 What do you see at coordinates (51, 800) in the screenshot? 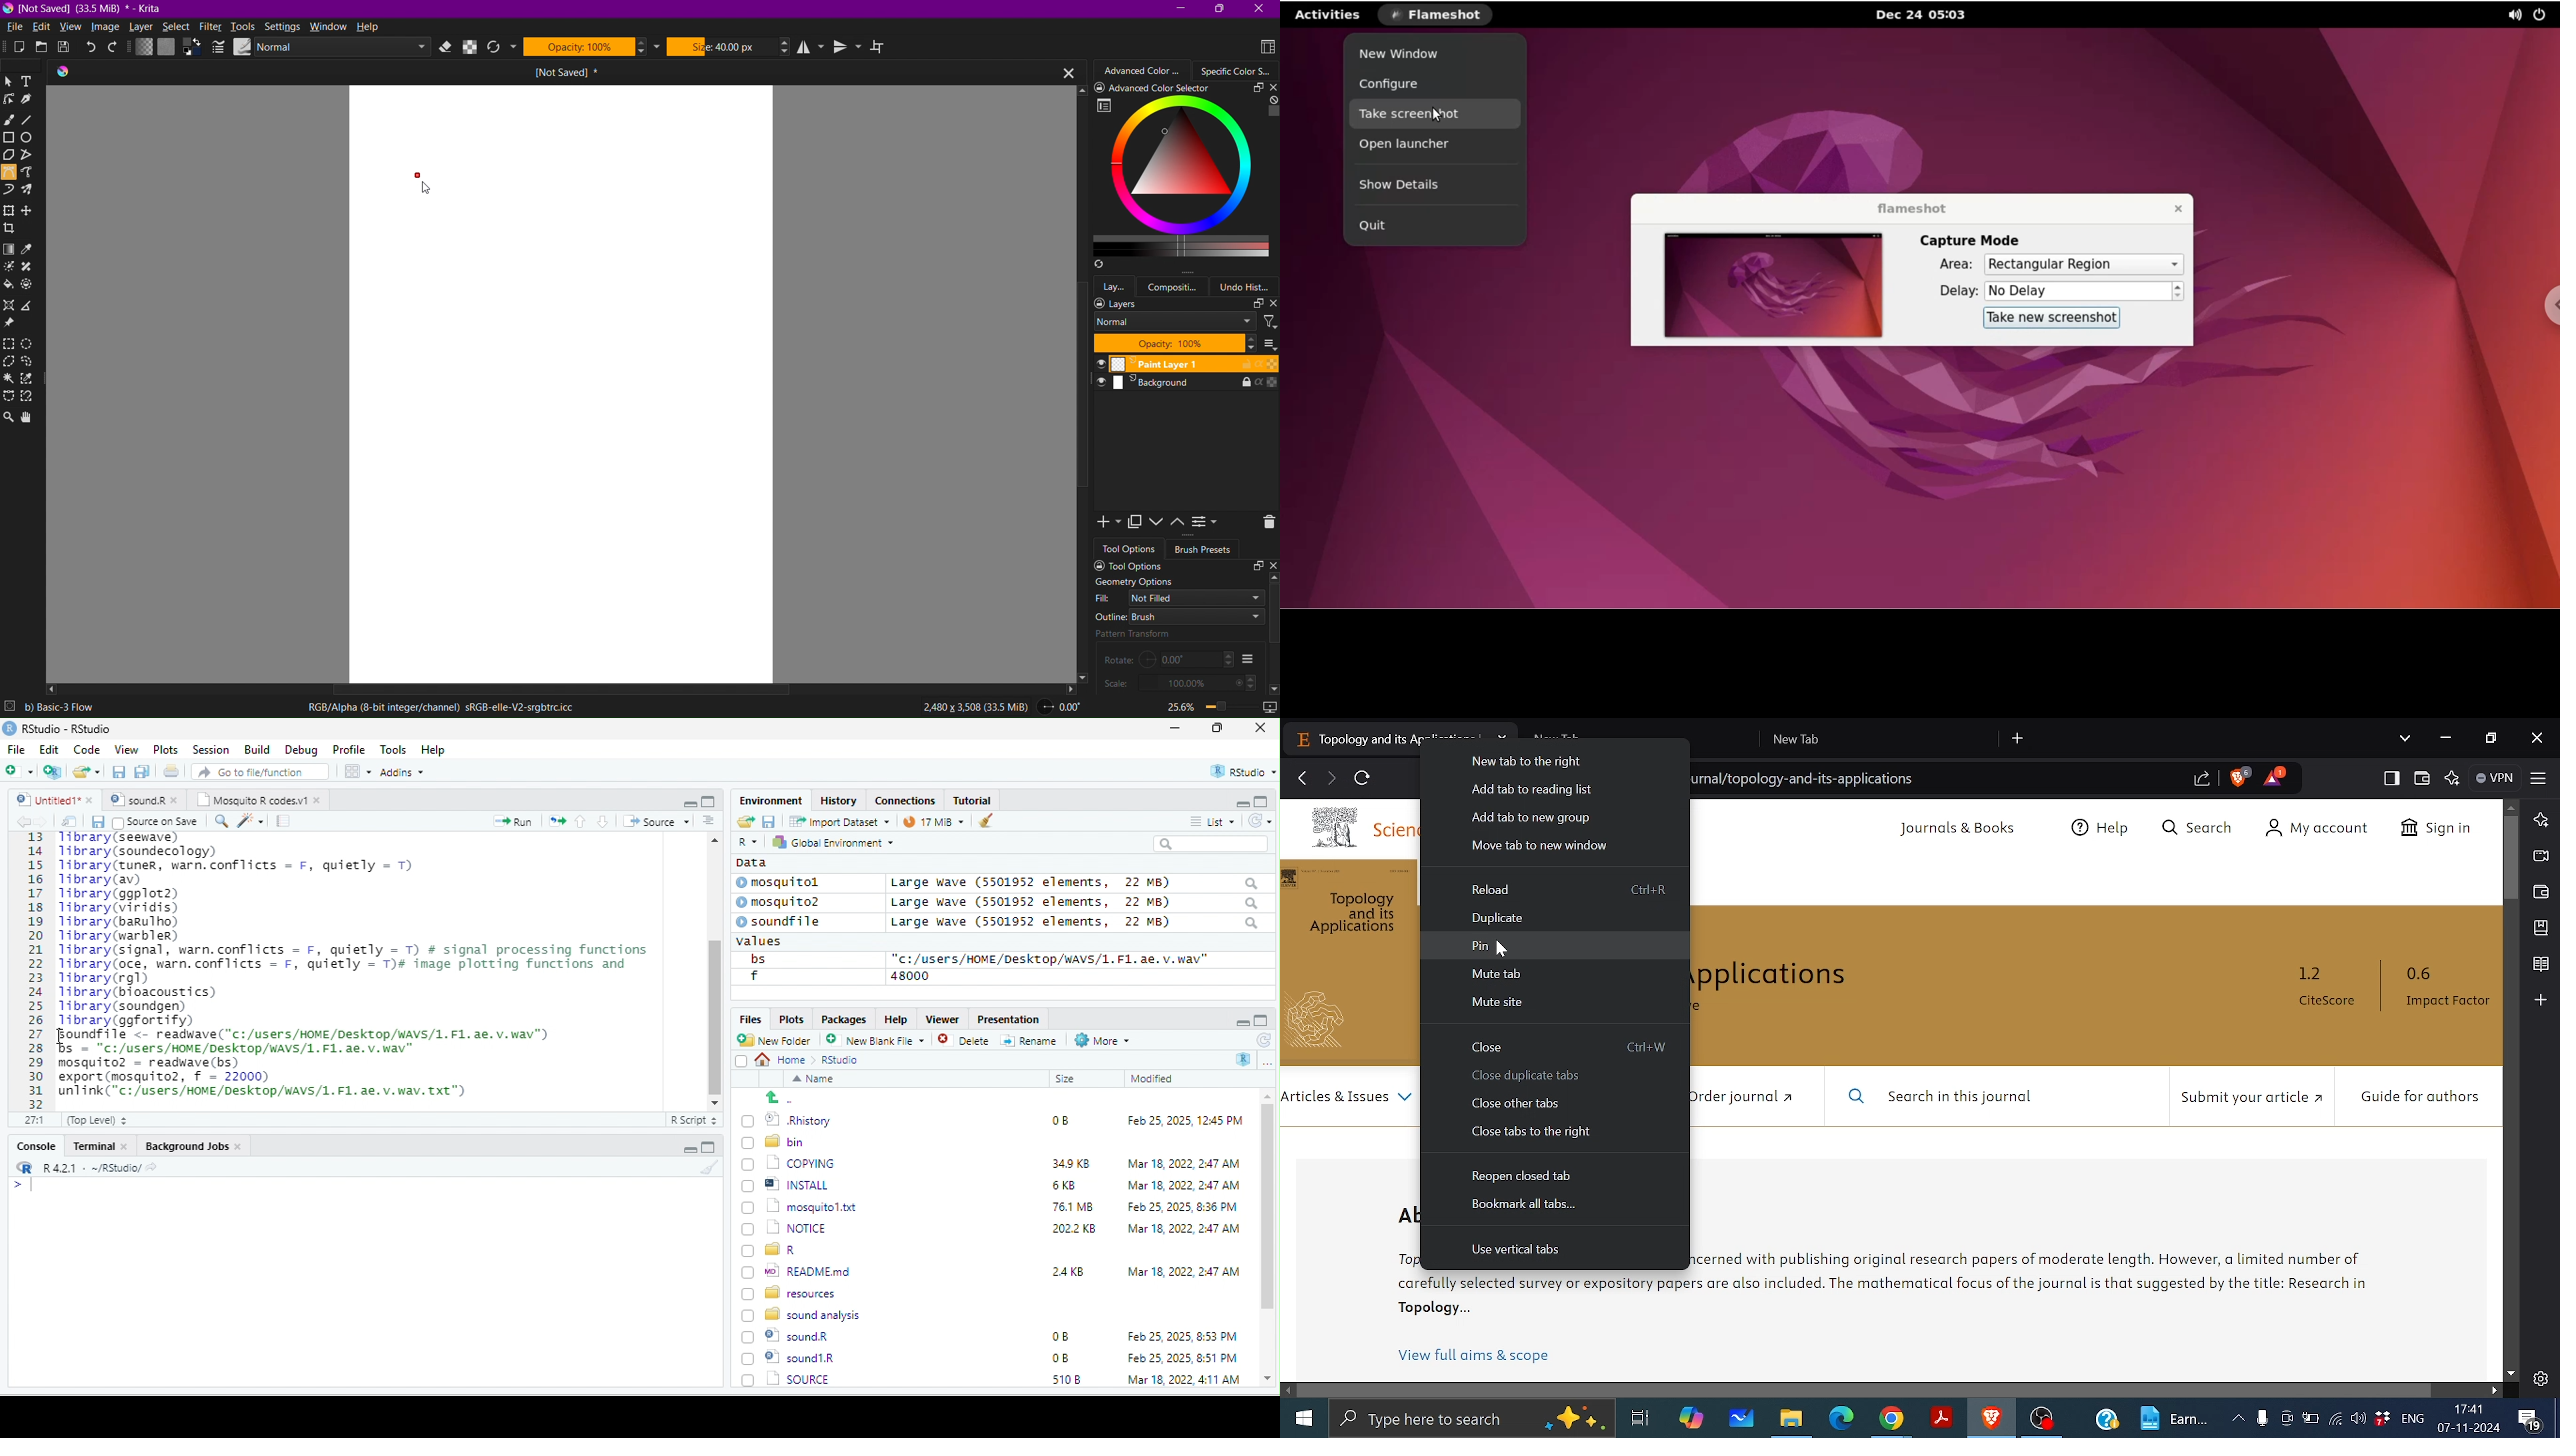
I see `© Untitied1* »` at bounding box center [51, 800].